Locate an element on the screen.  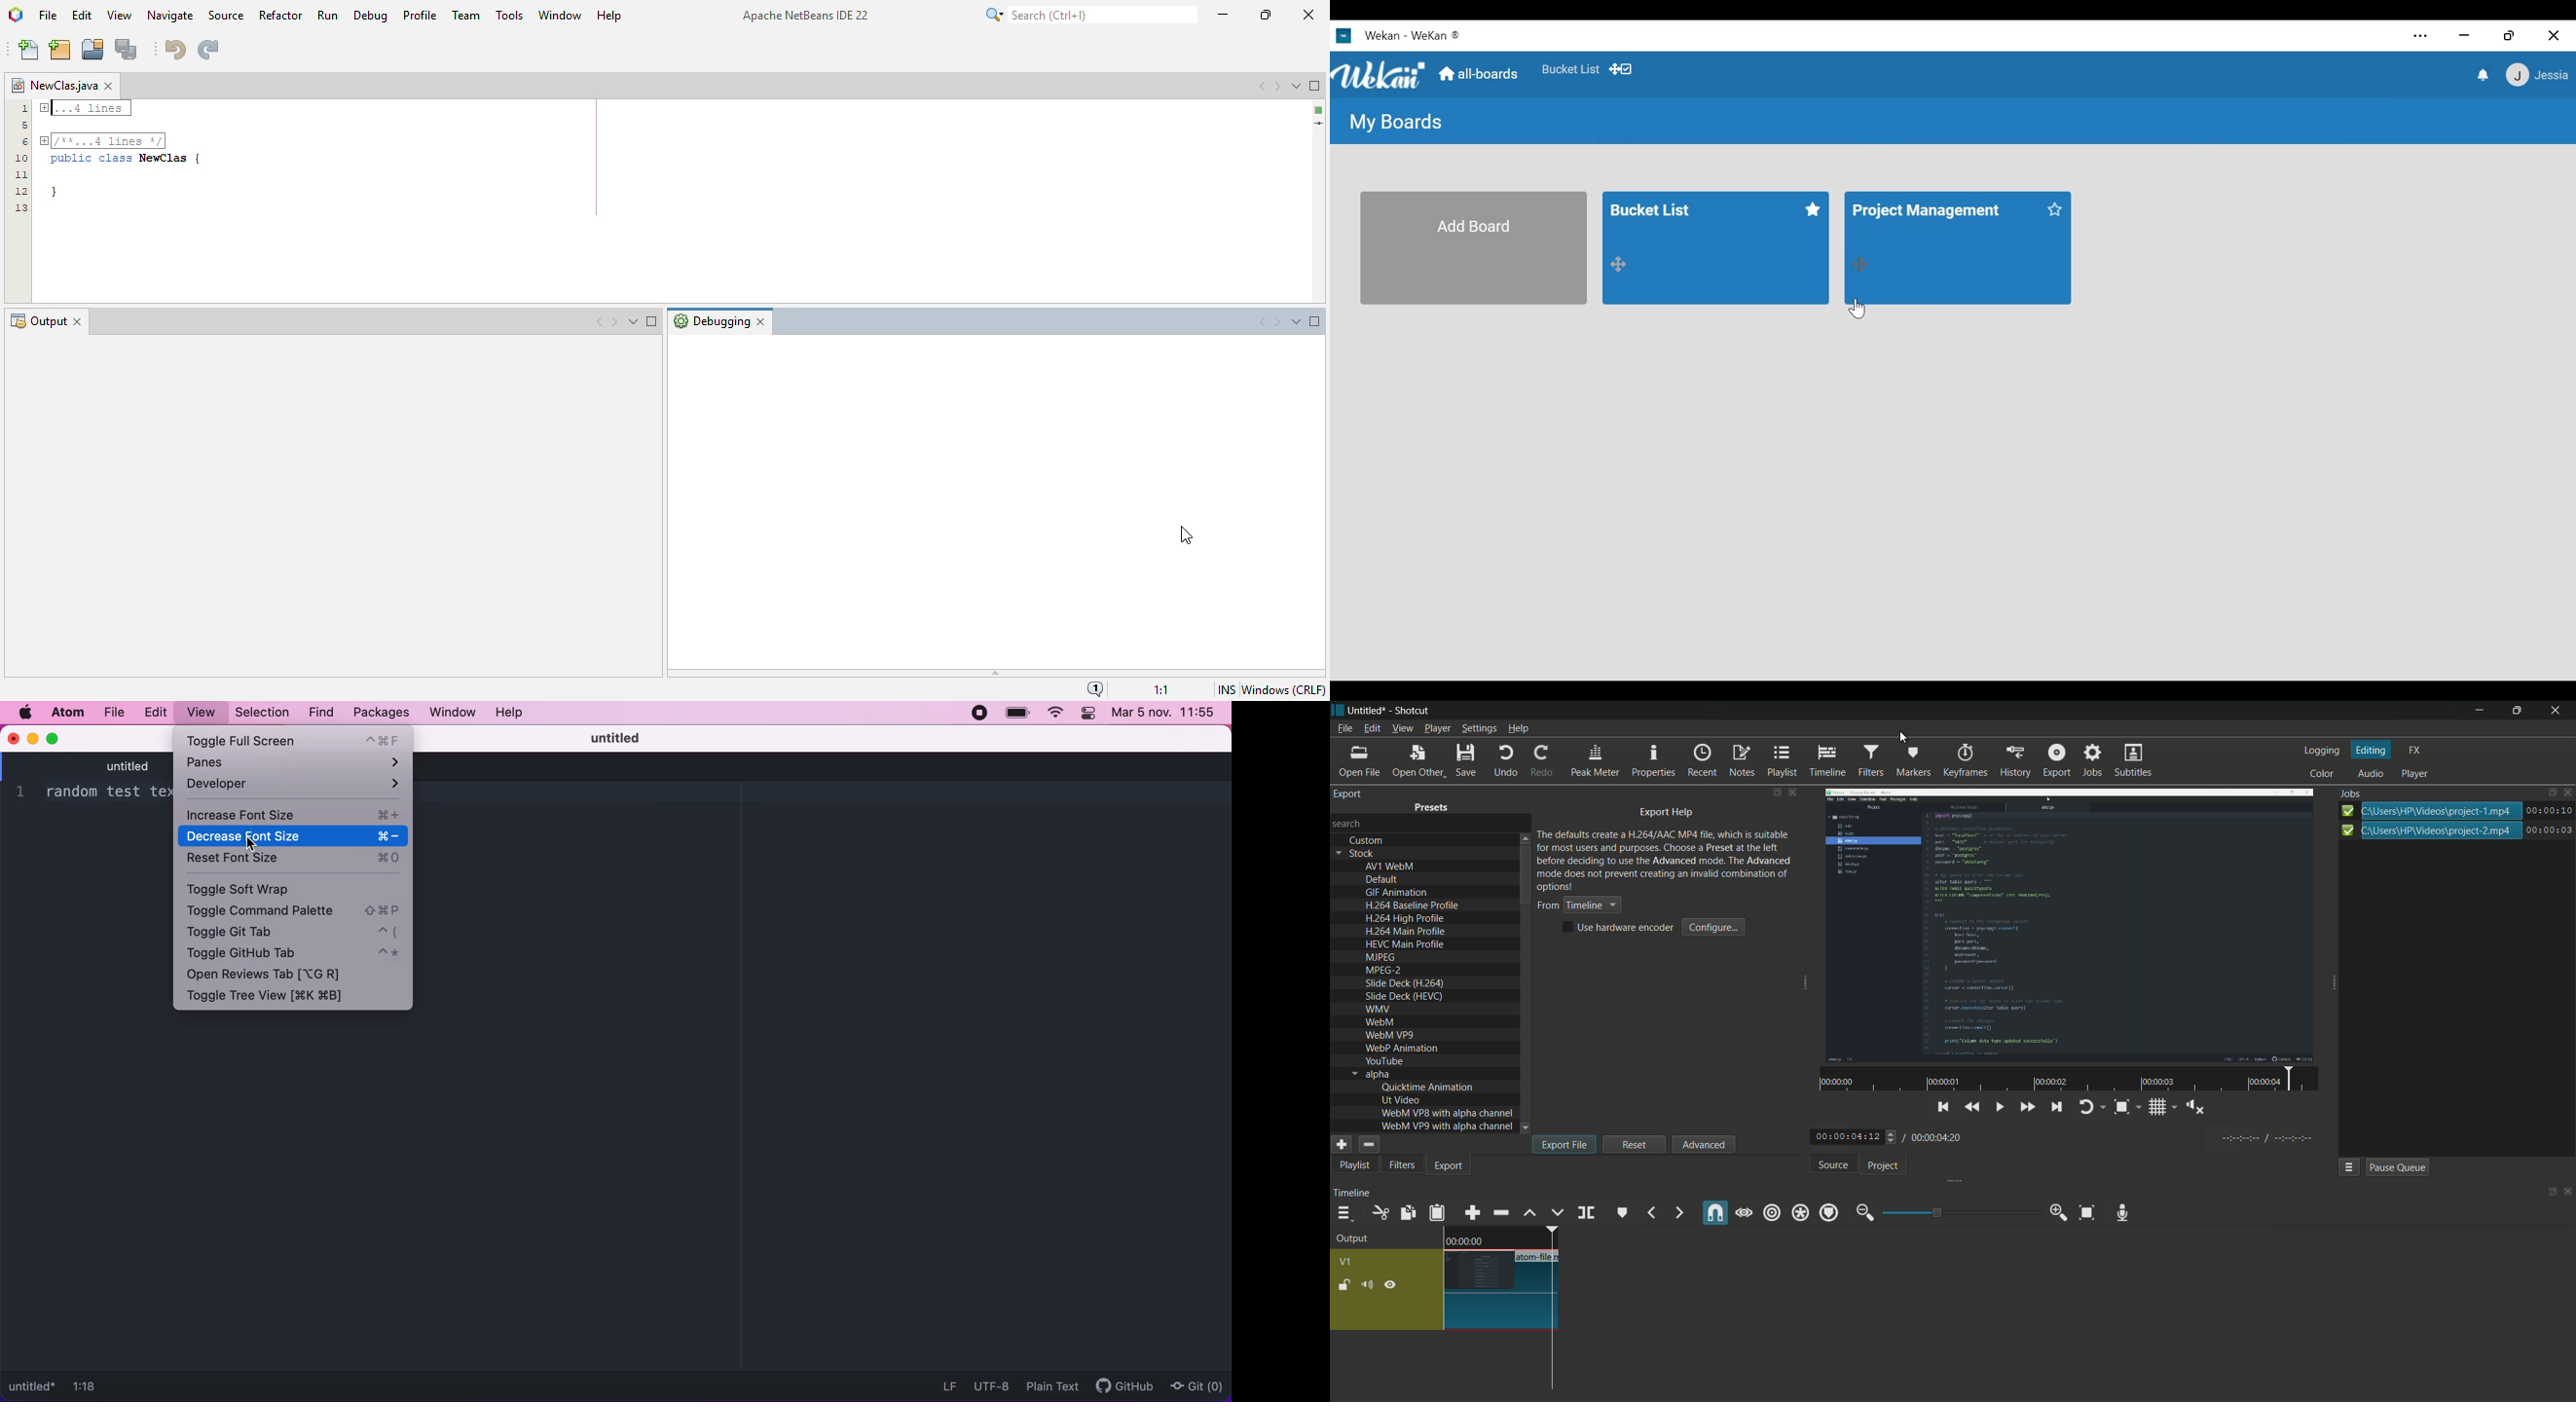
youtube is located at coordinates (1384, 1061).